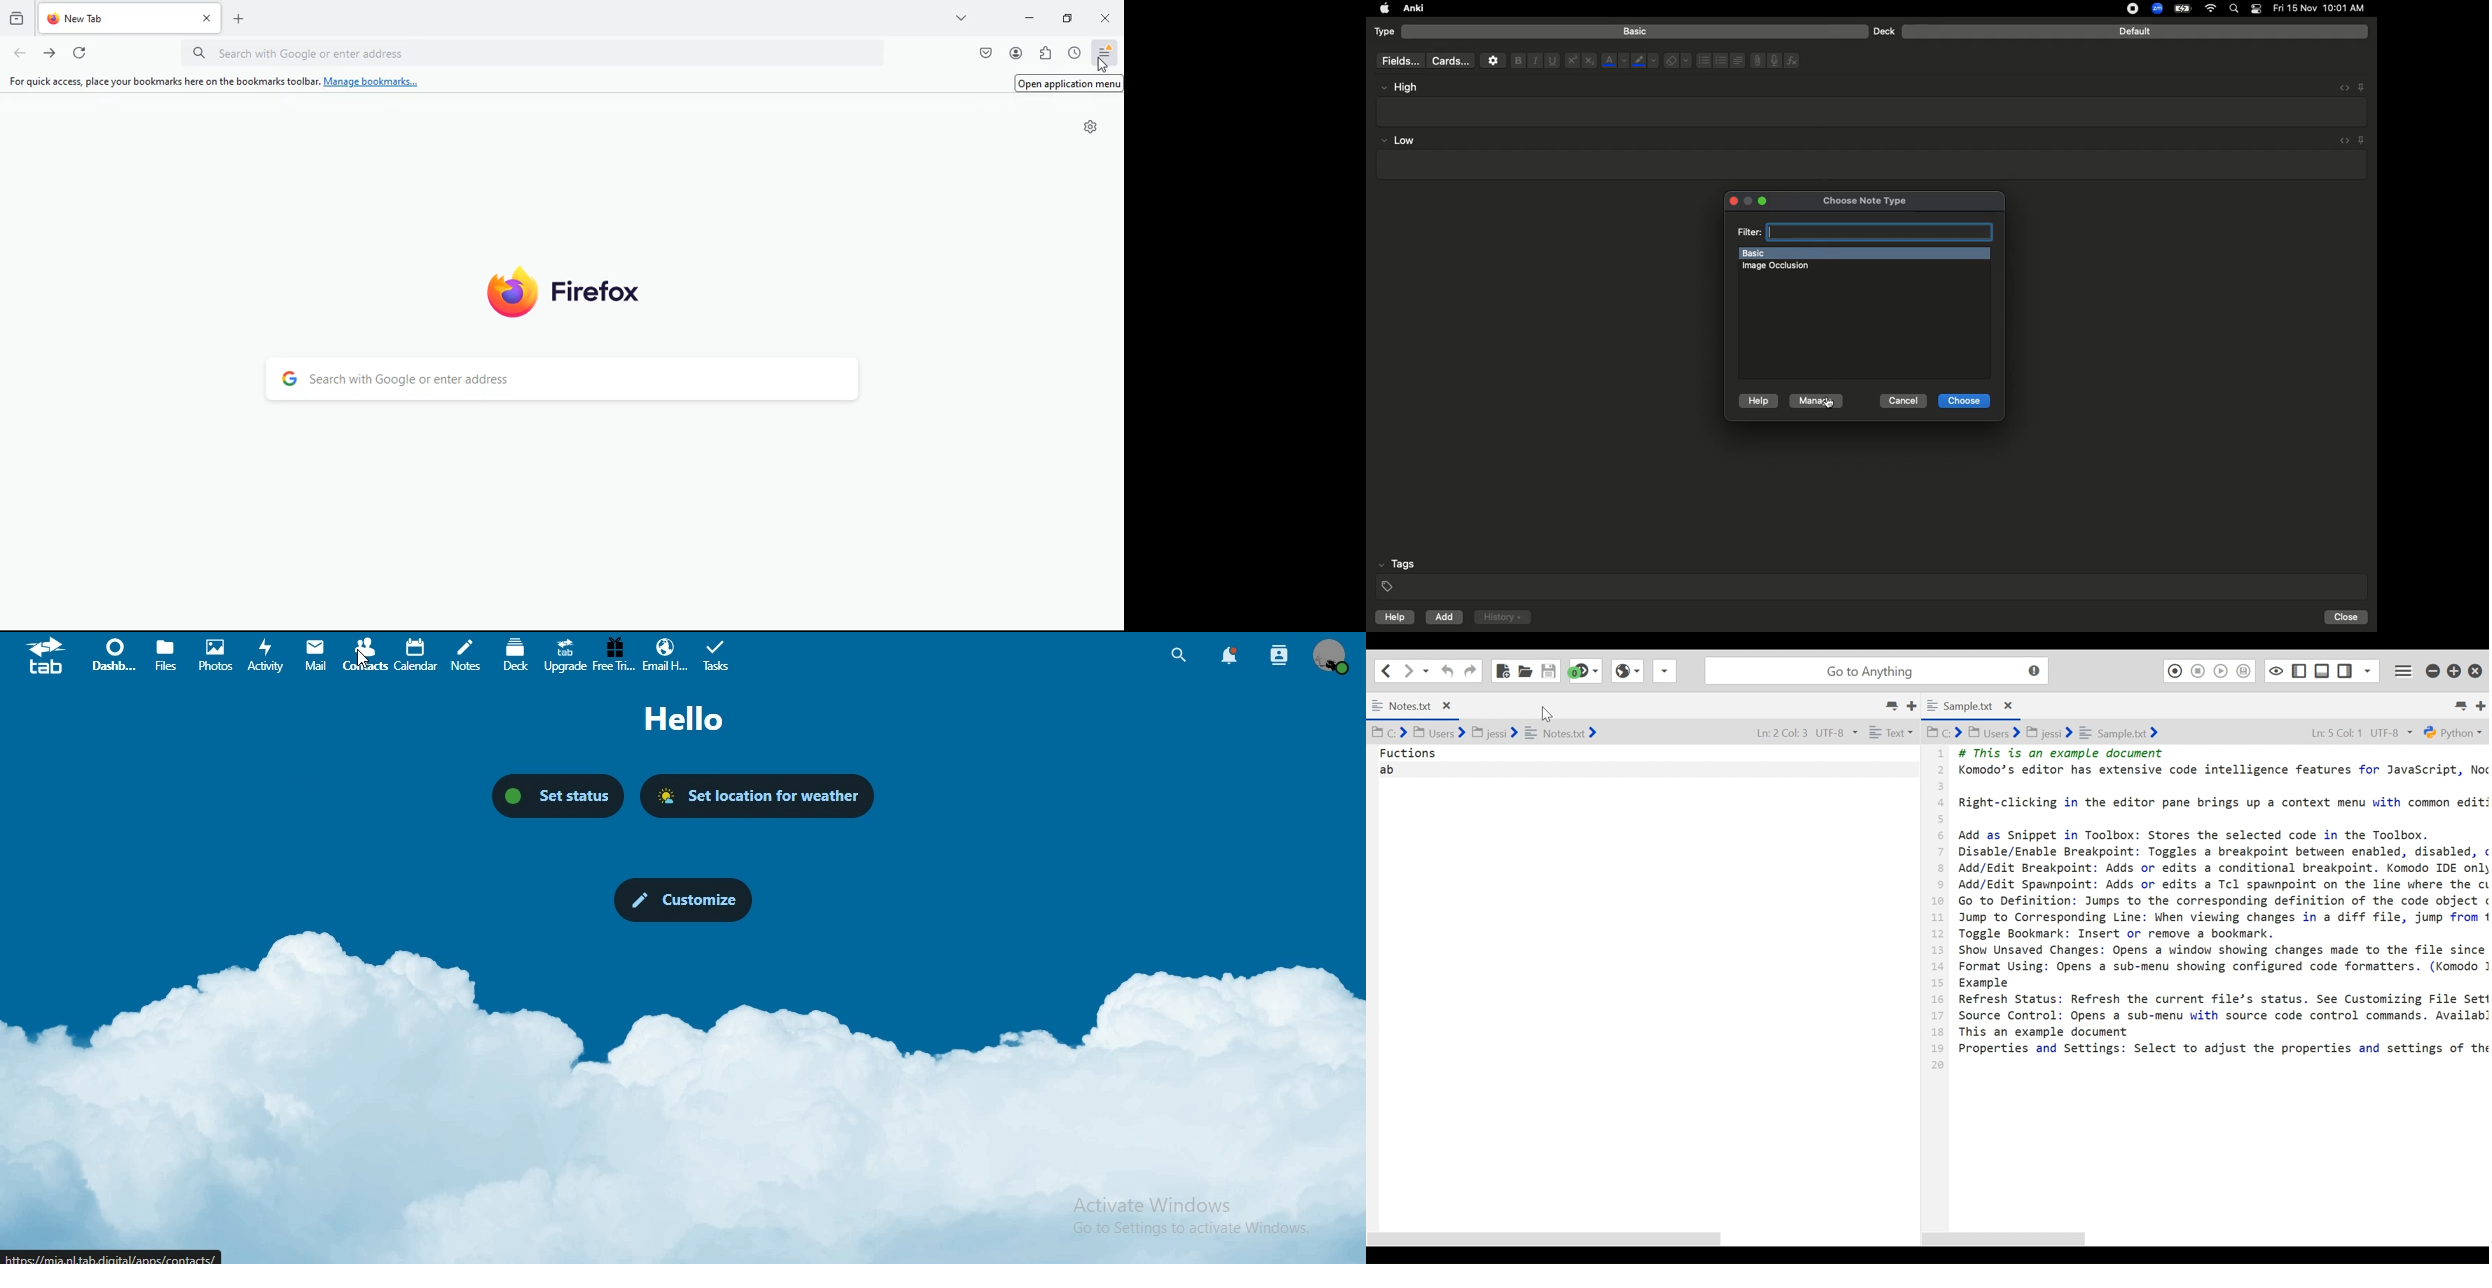  I want to click on Marker, so click(1645, 62).